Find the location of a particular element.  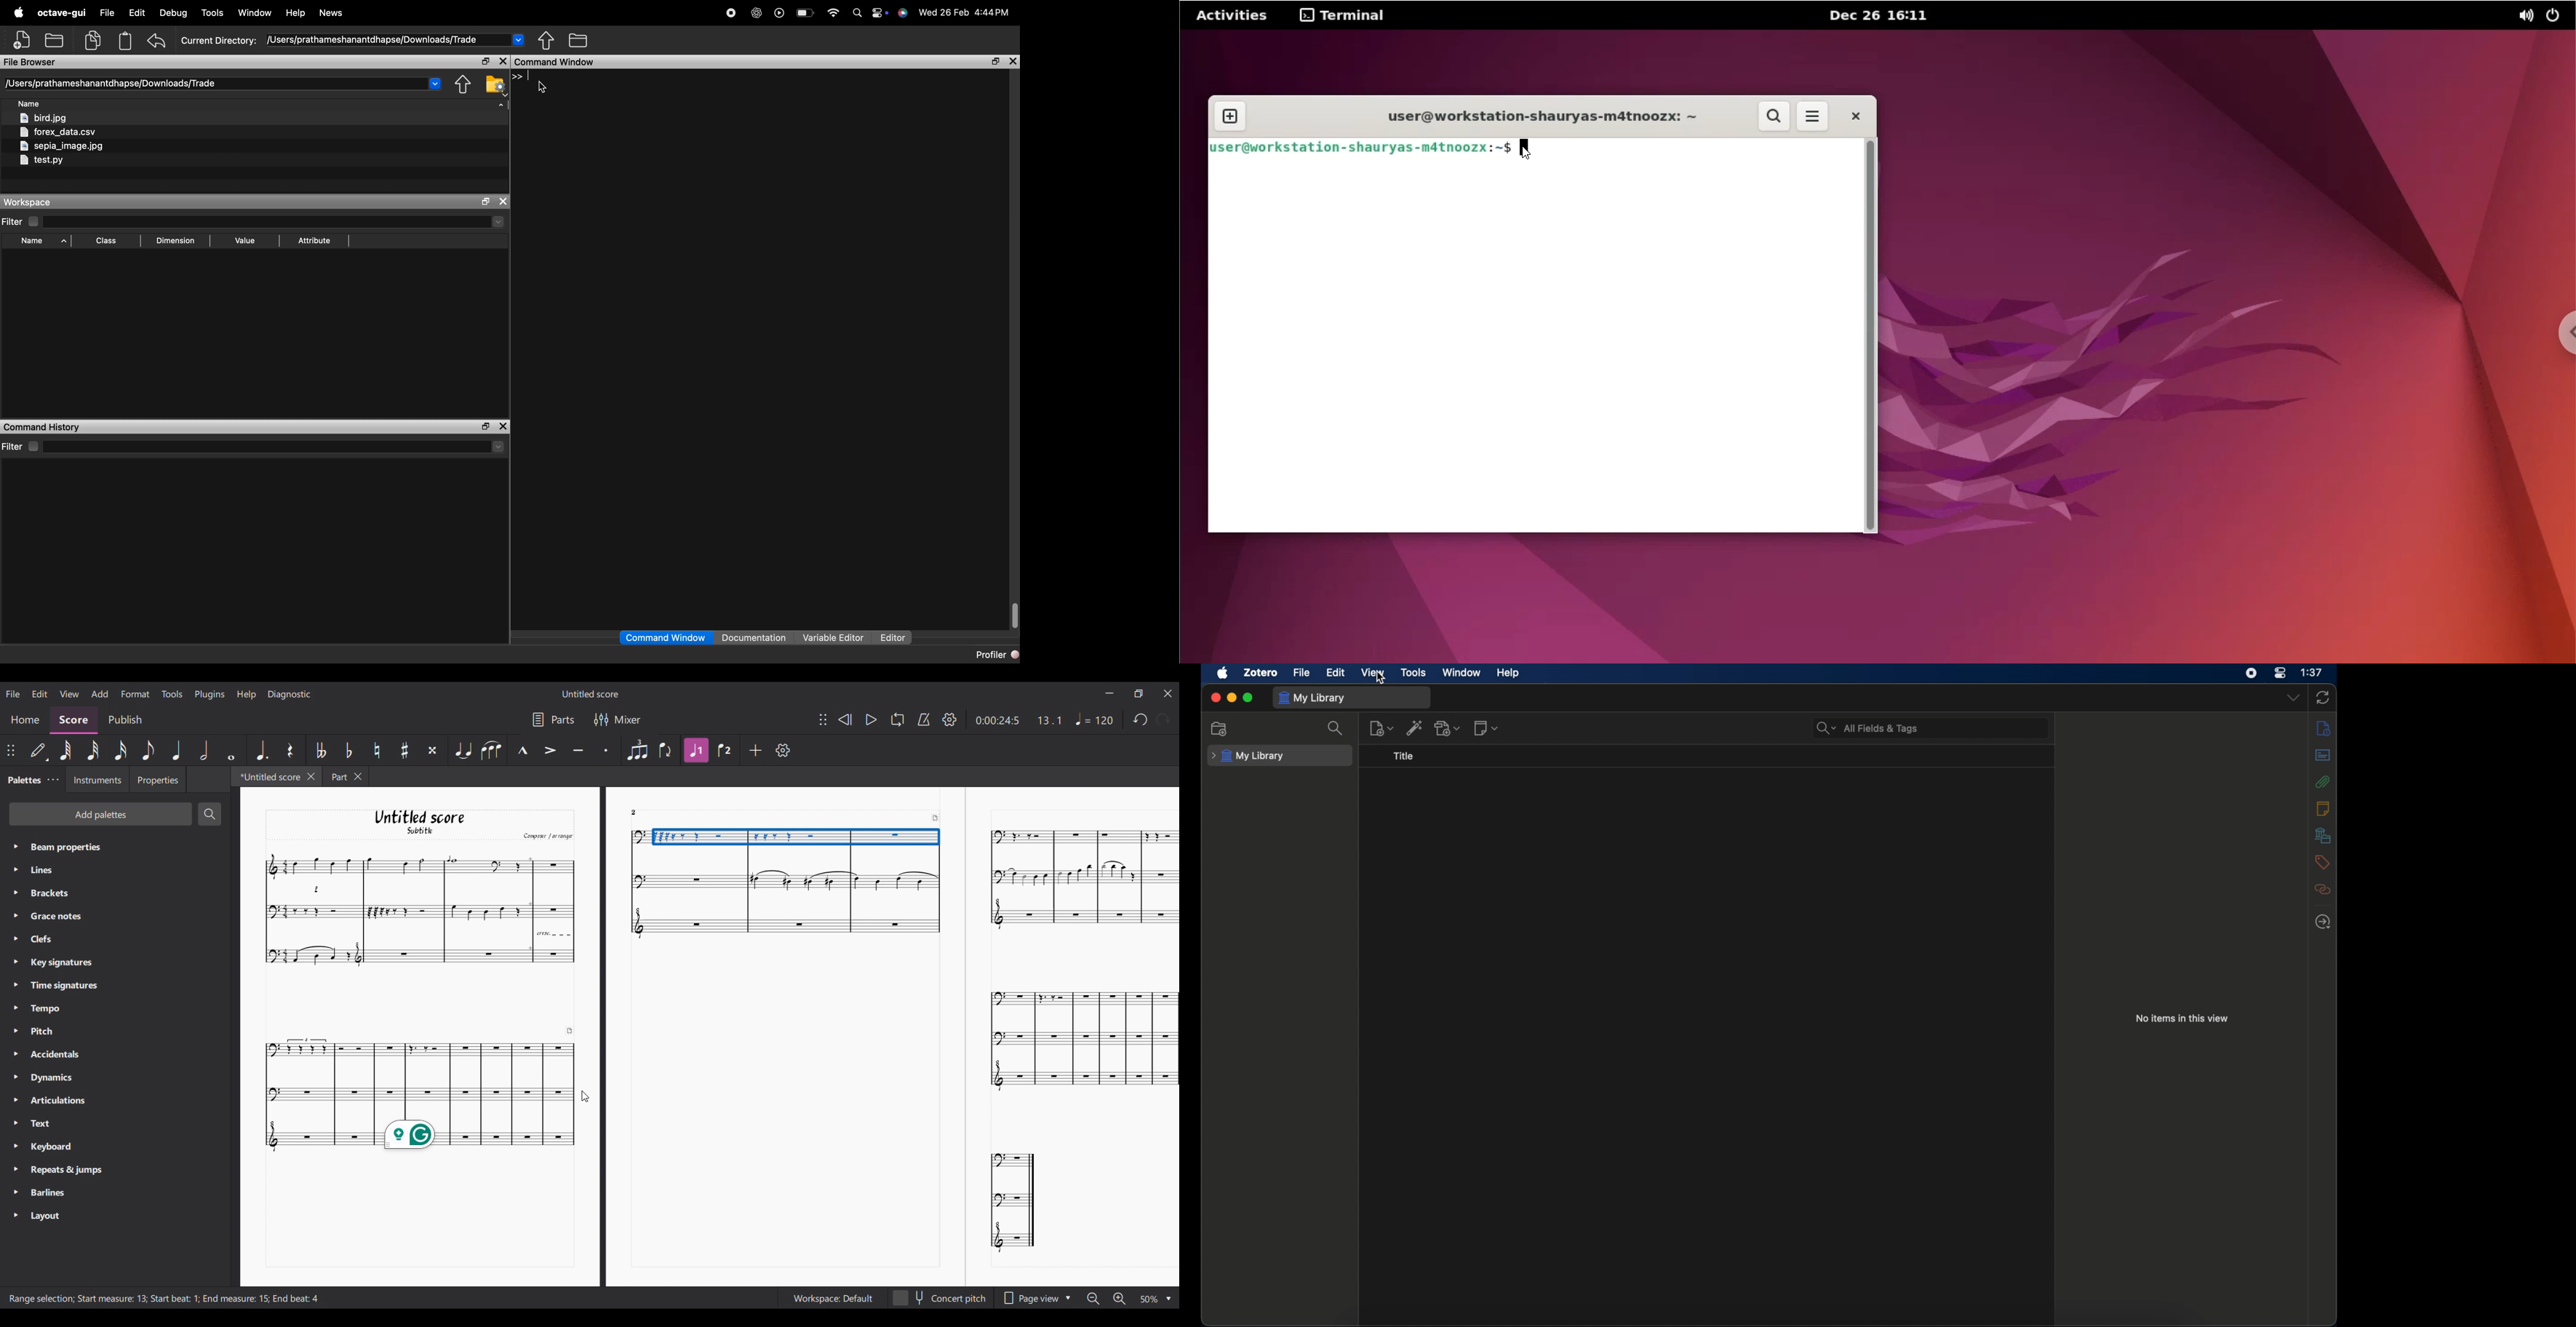

abstract is located at coordinates (2323, 754).